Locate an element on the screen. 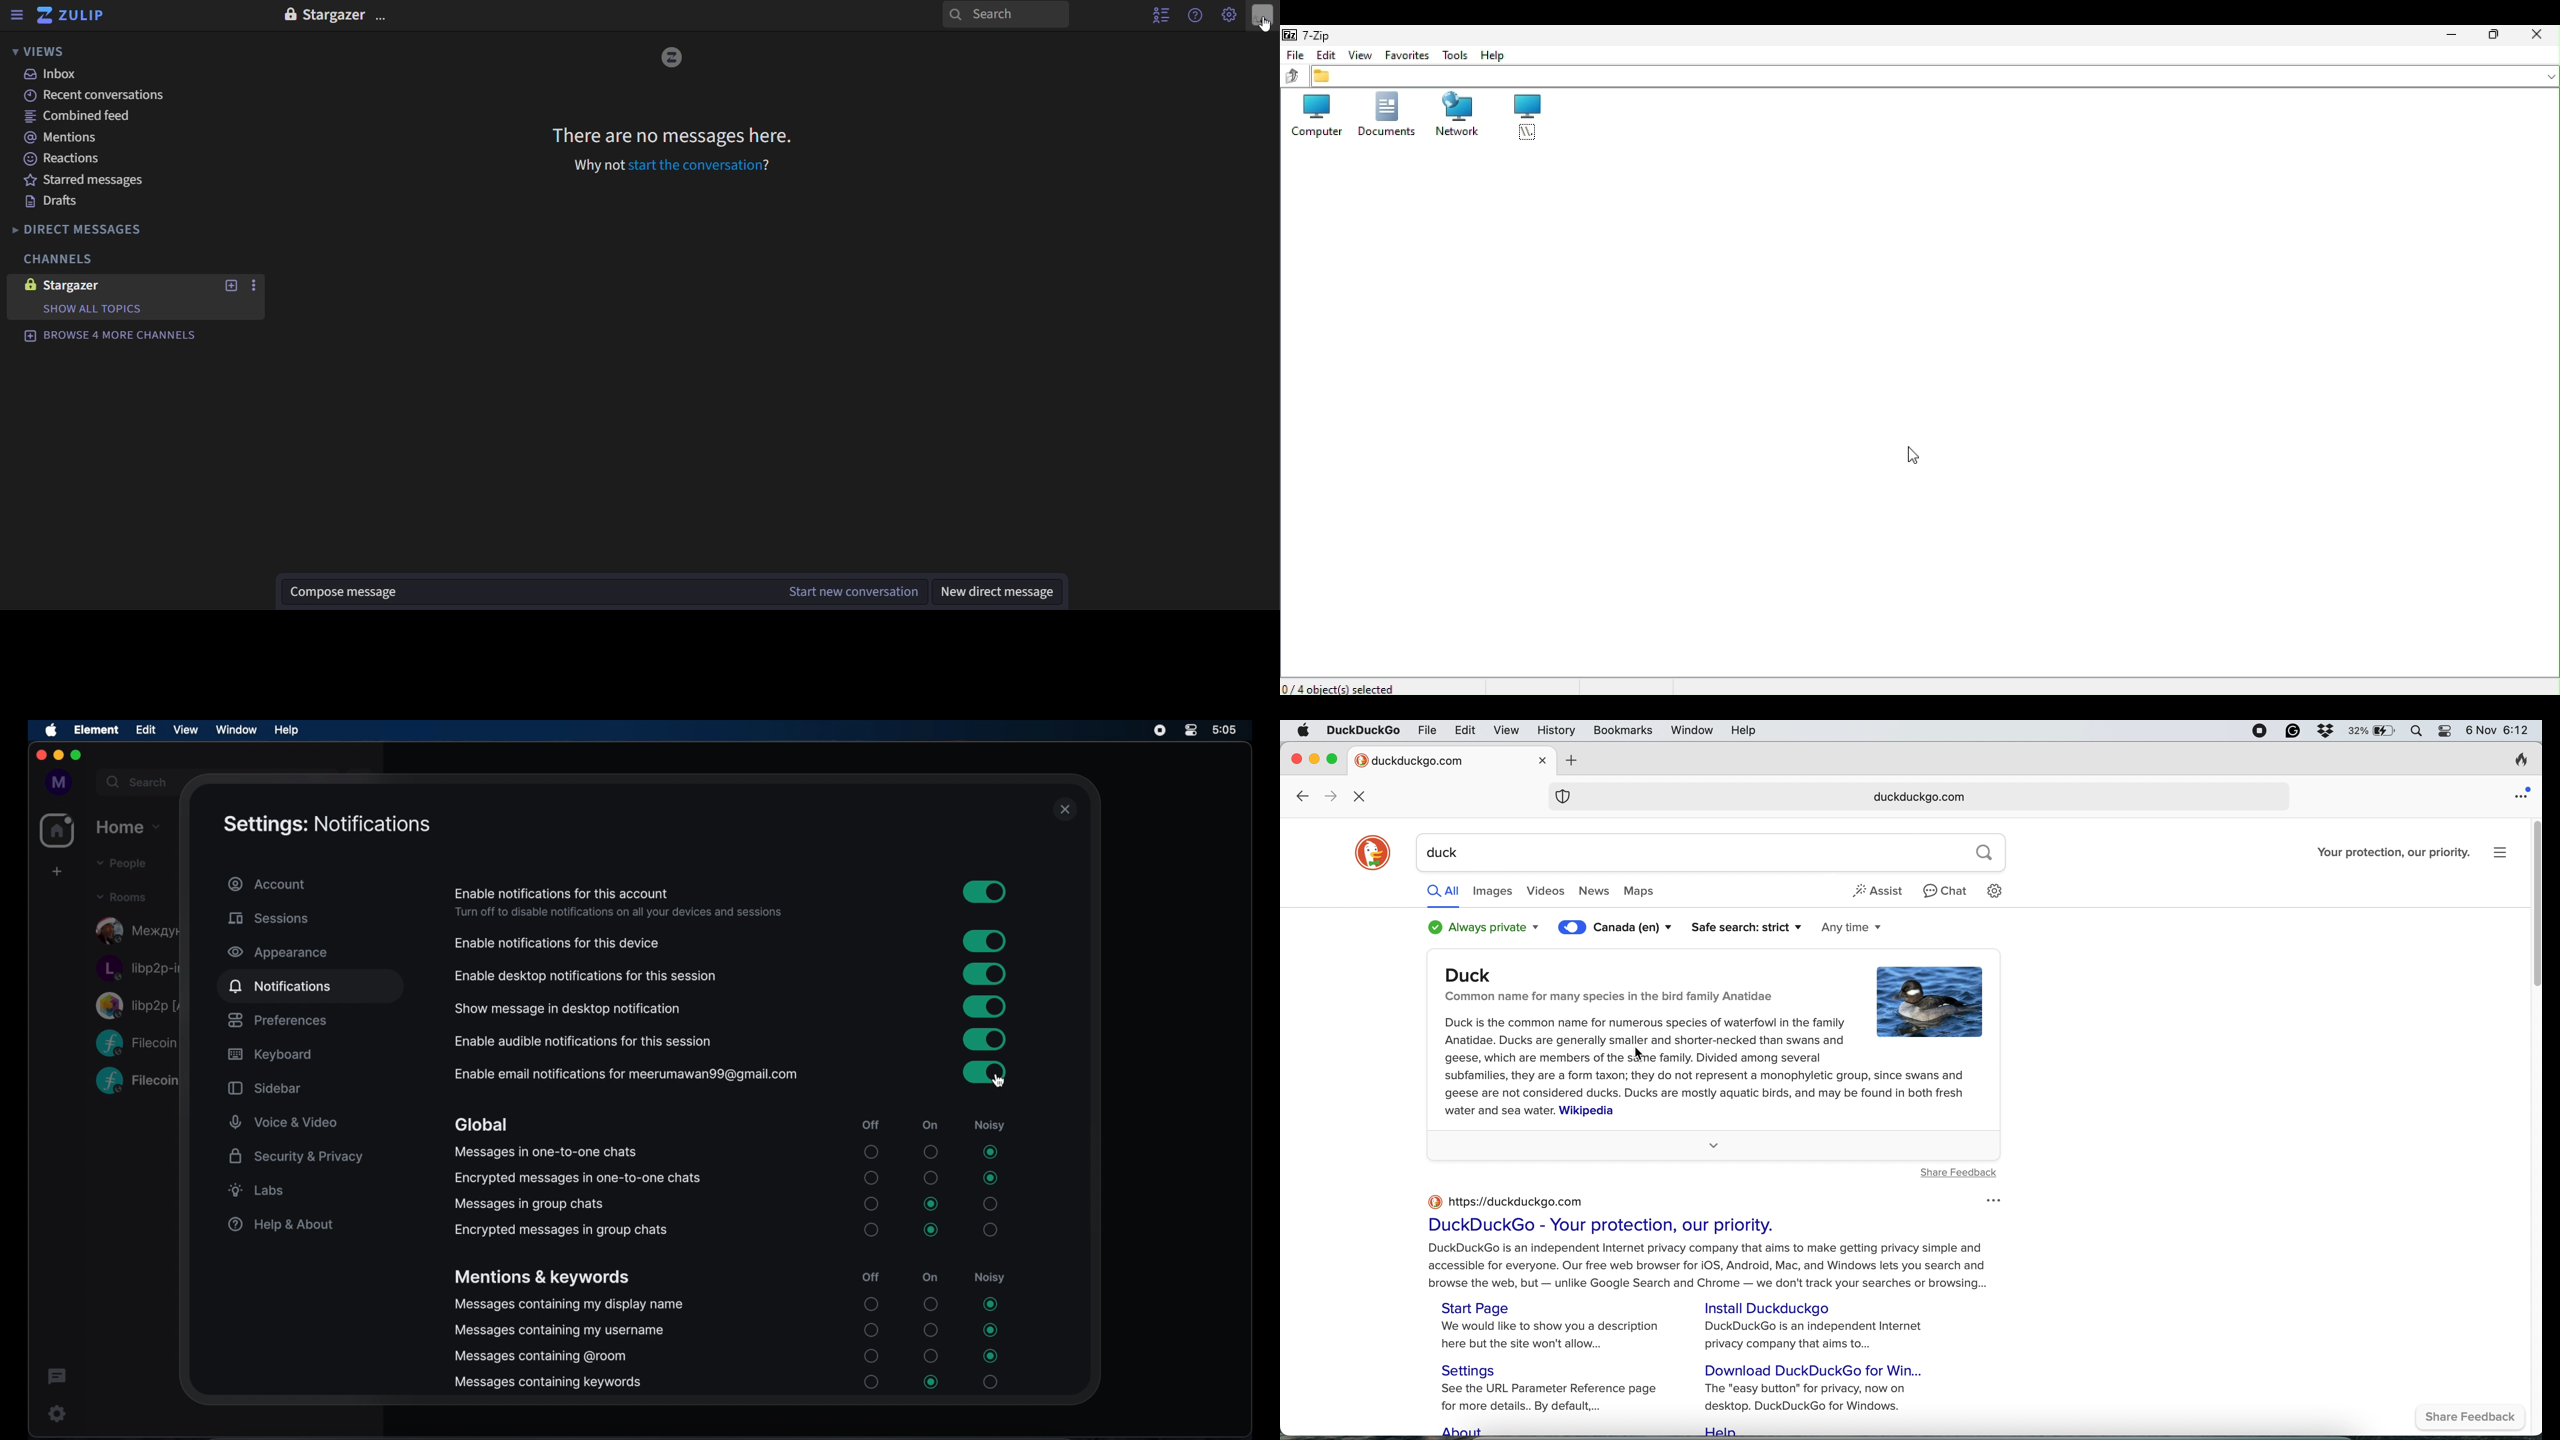  show all topics is located at coordinates (106, 309).